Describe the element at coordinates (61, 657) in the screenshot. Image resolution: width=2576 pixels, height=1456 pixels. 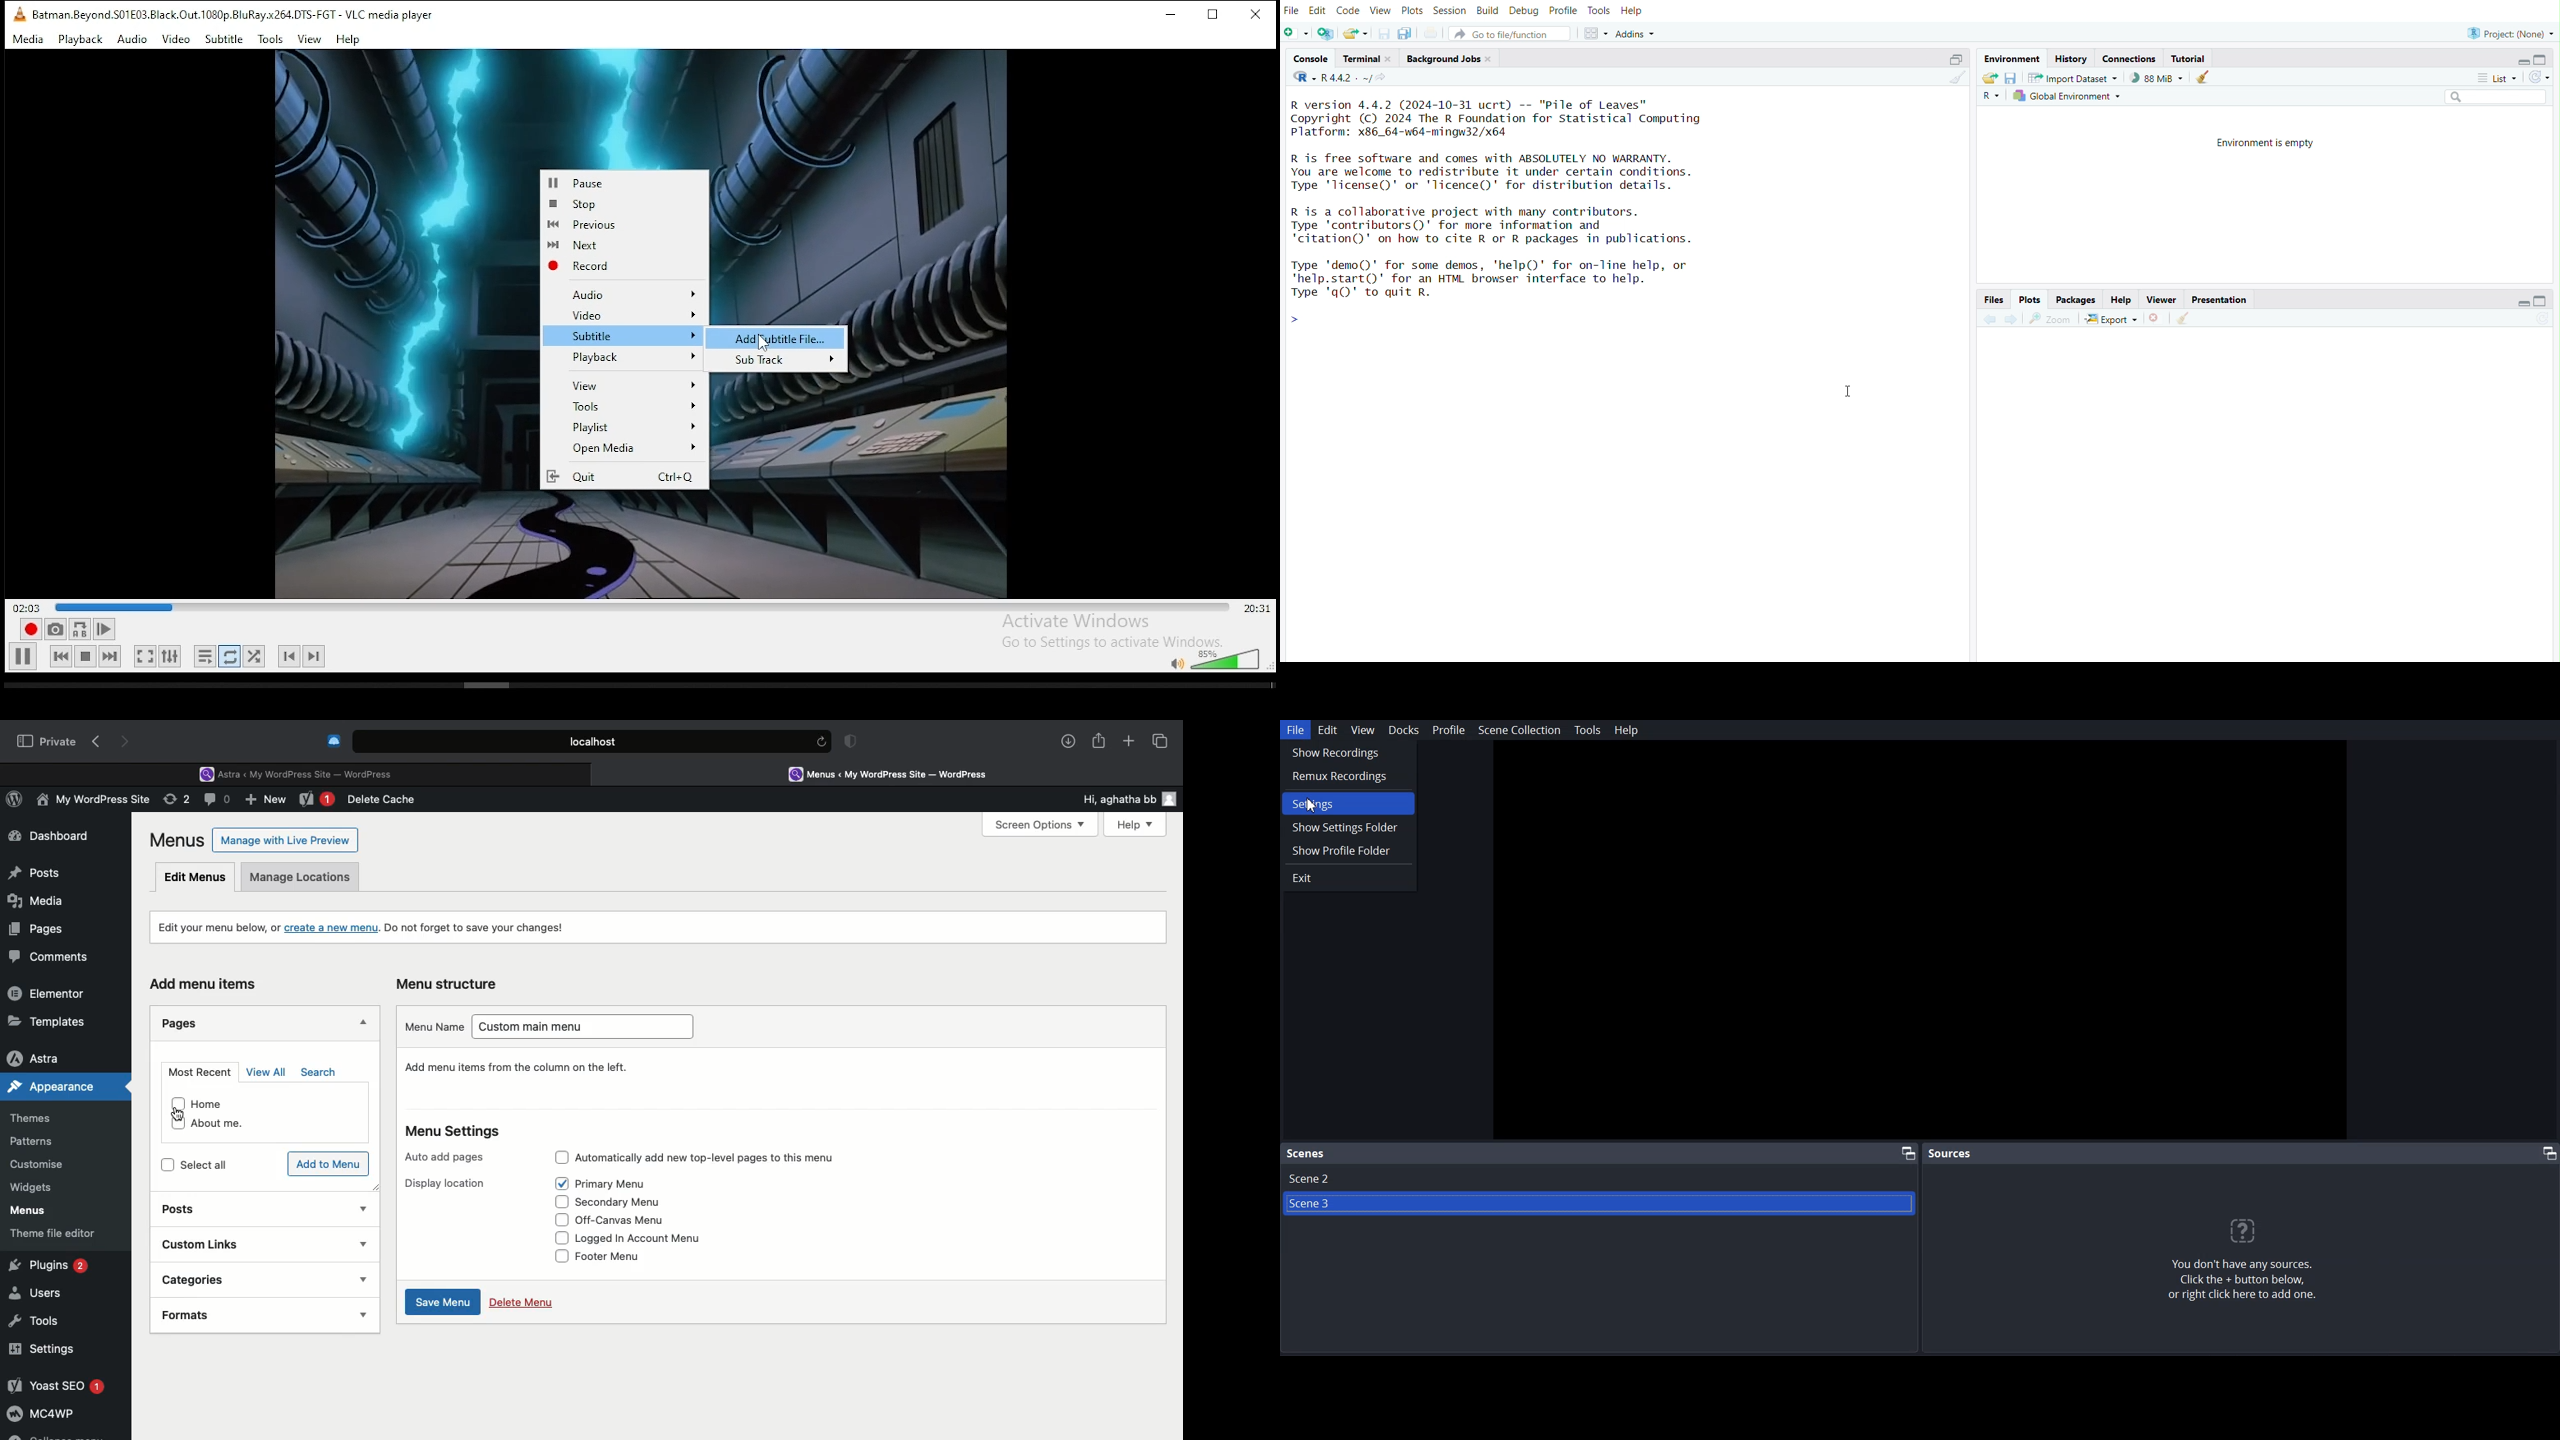
I see `previous media in playlist, skips backward when held` at that location.